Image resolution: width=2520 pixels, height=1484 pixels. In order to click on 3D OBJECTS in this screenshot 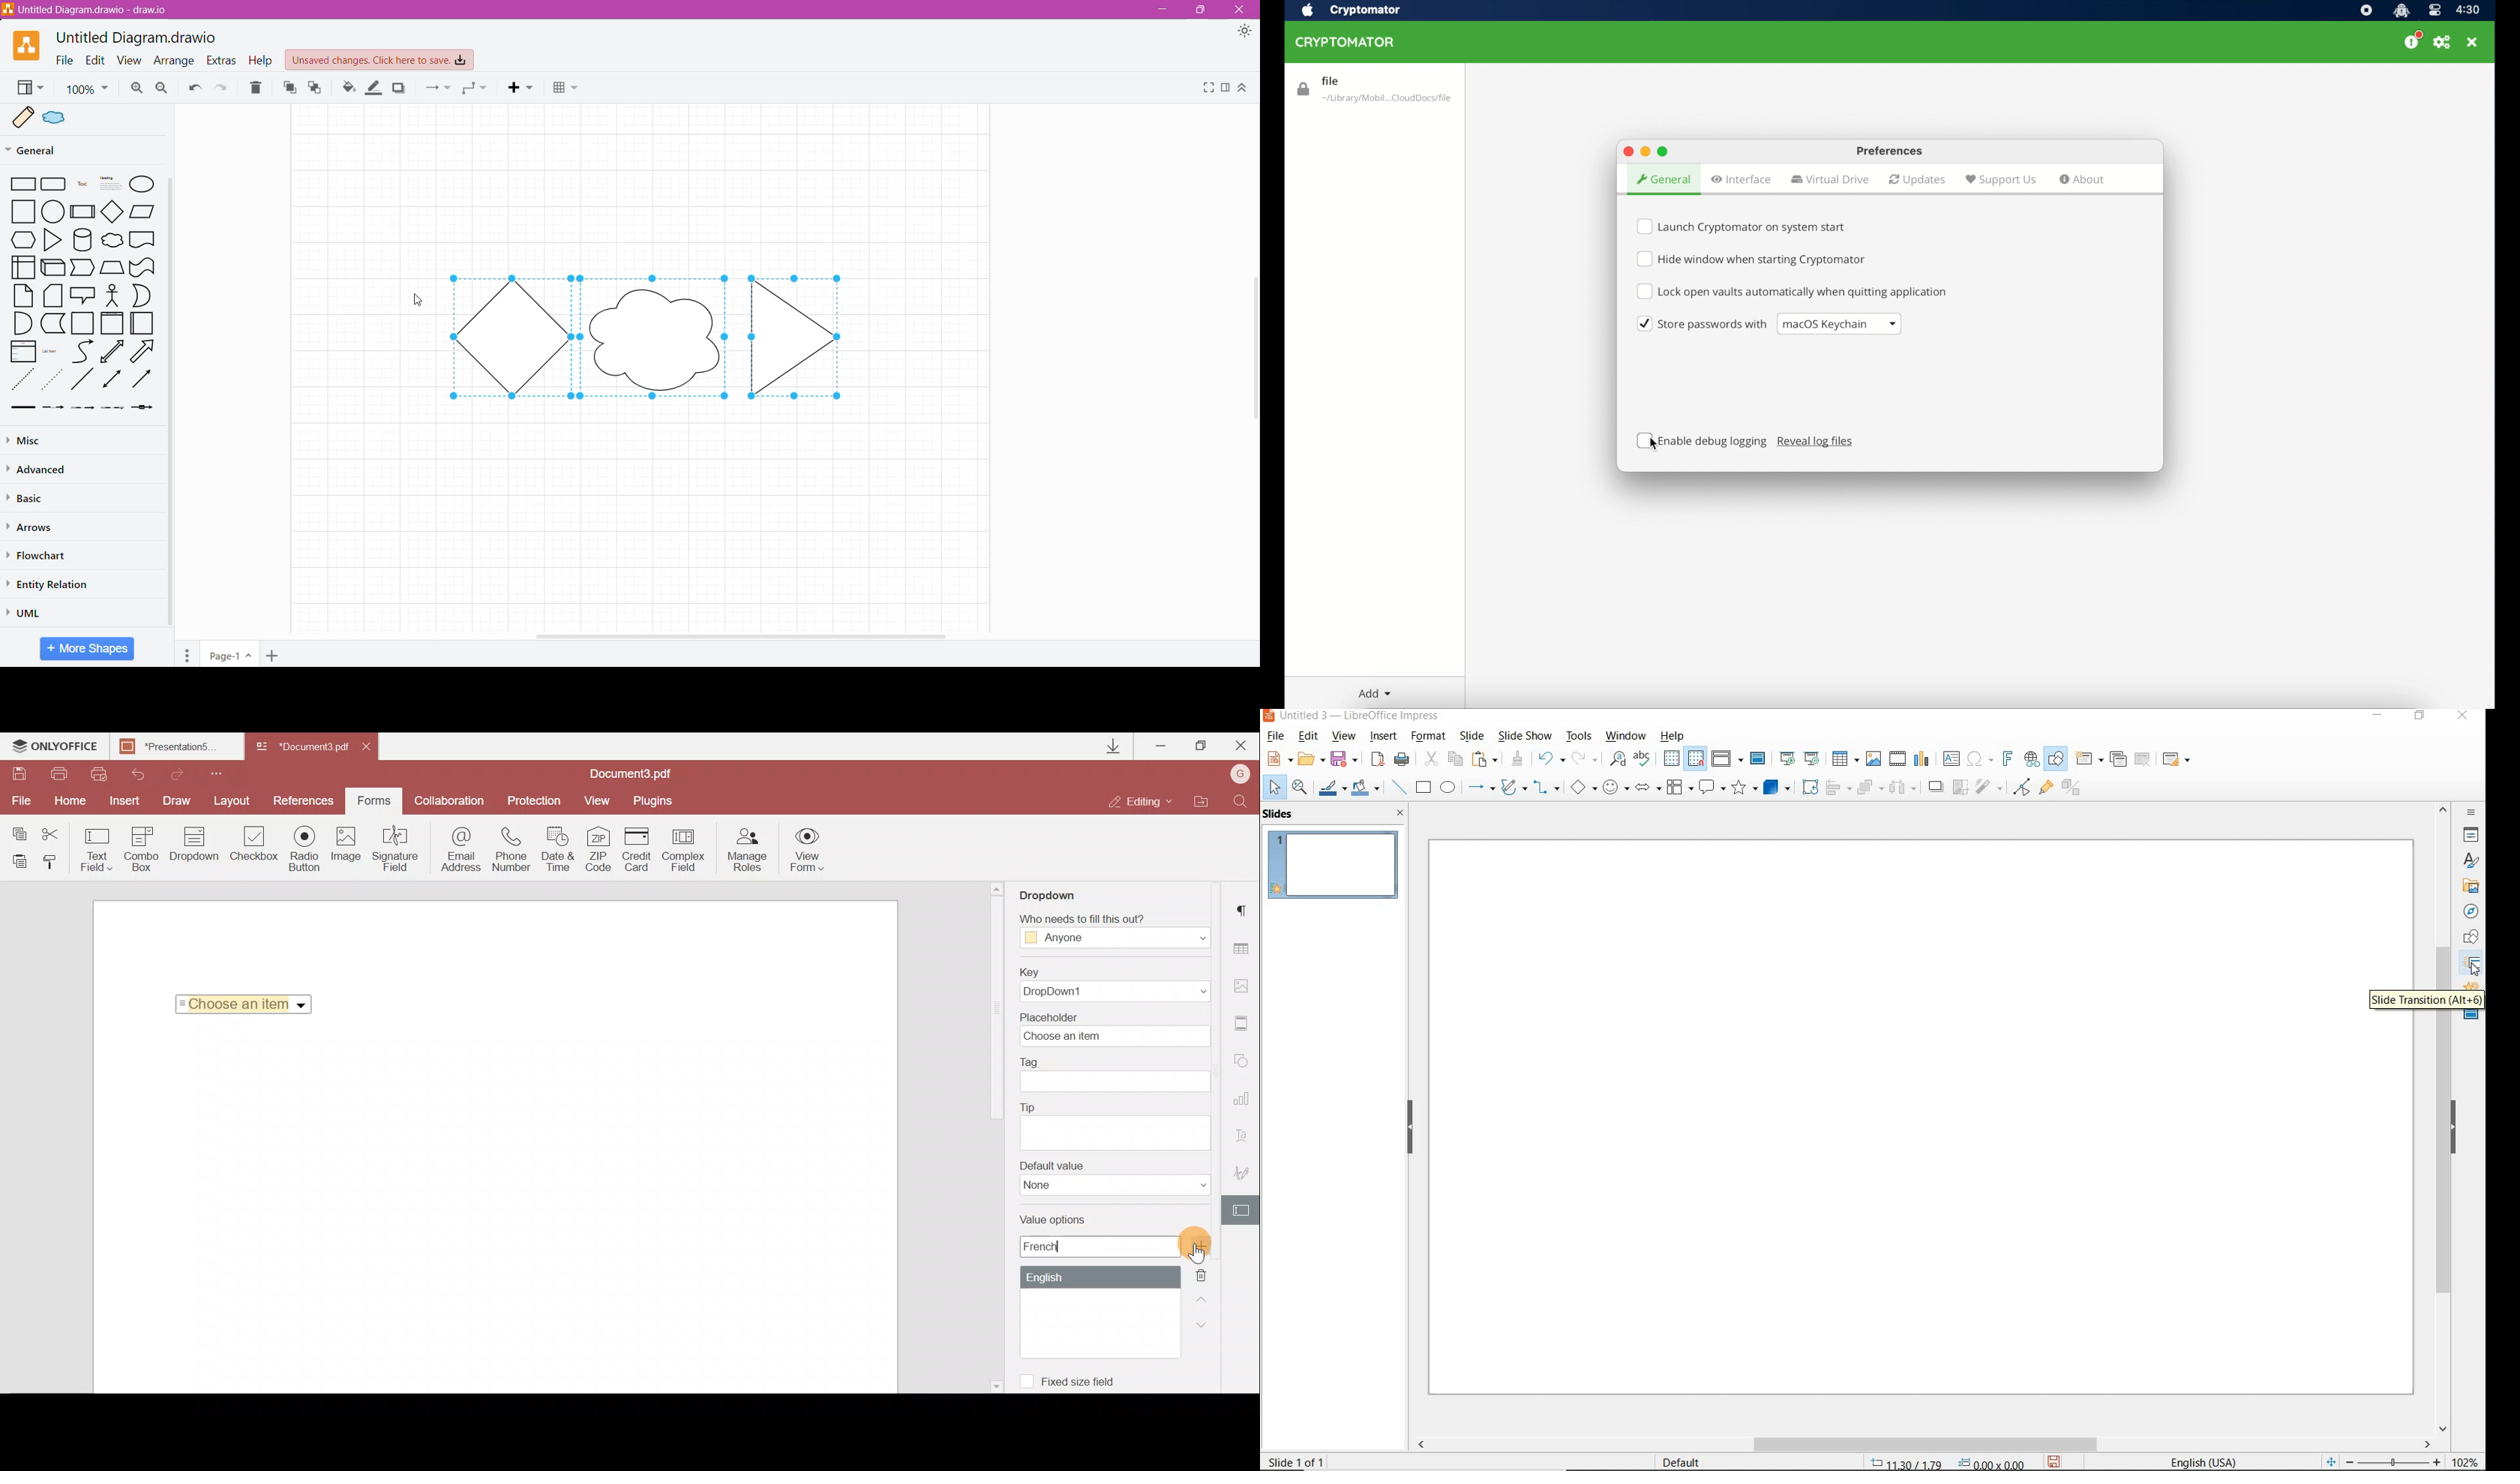, I will do `click(1777, 787)`.